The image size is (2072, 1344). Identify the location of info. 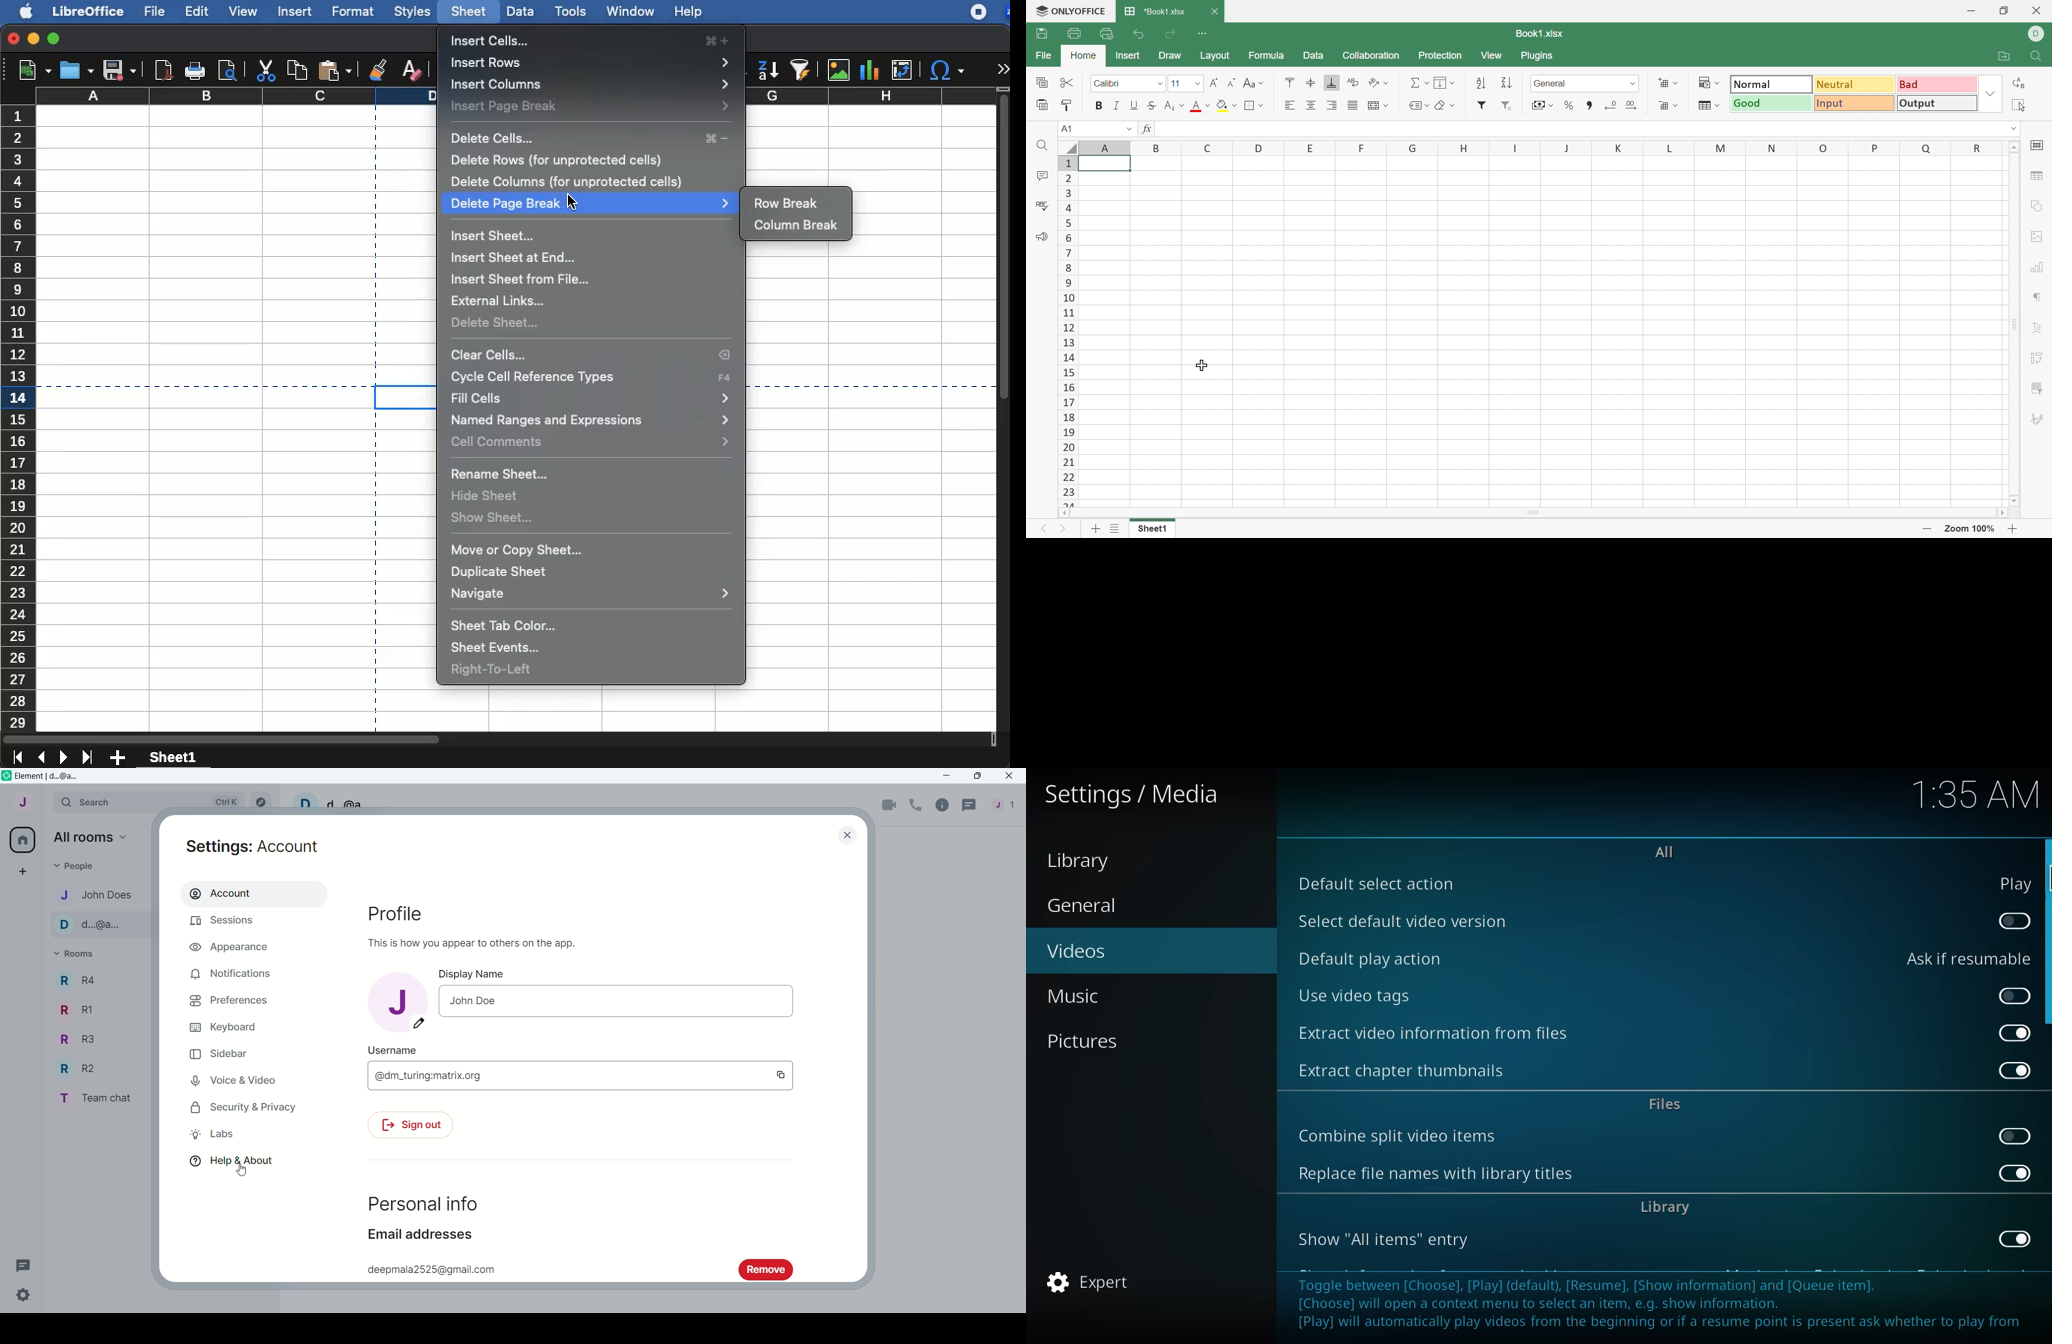
(1665, 1305).